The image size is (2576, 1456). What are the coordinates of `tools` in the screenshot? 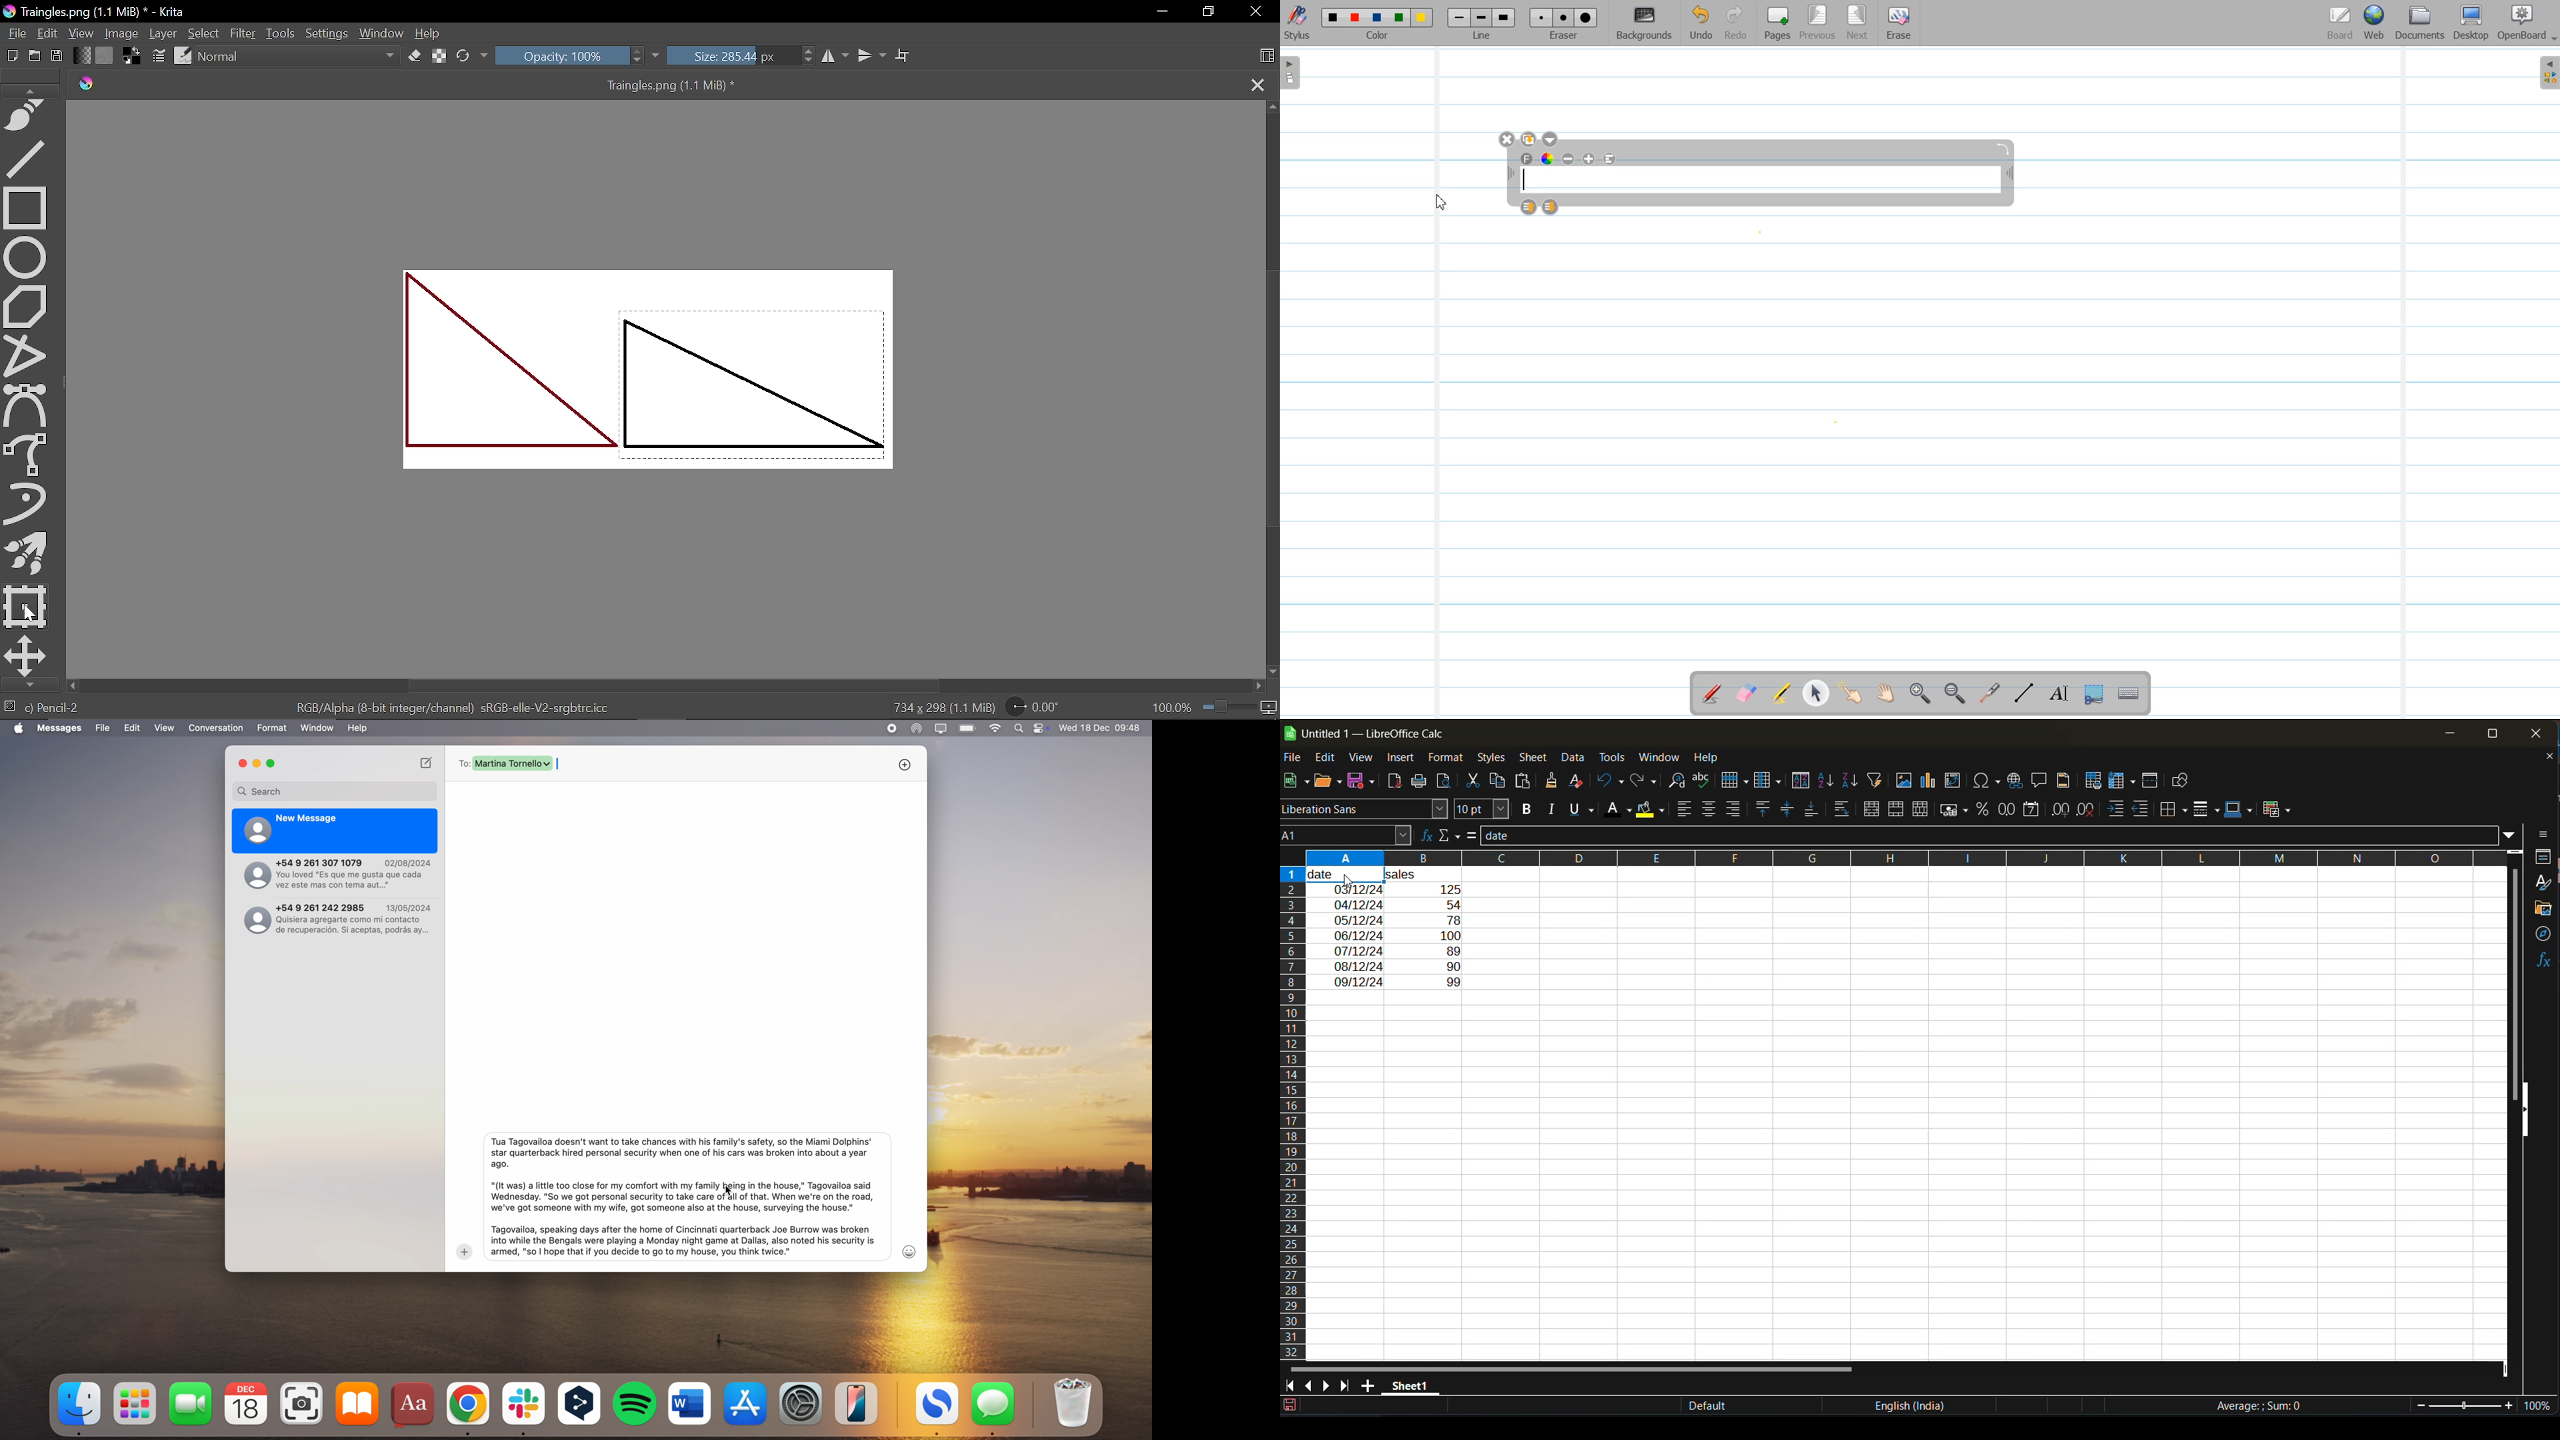 It's located at (1615, 759).